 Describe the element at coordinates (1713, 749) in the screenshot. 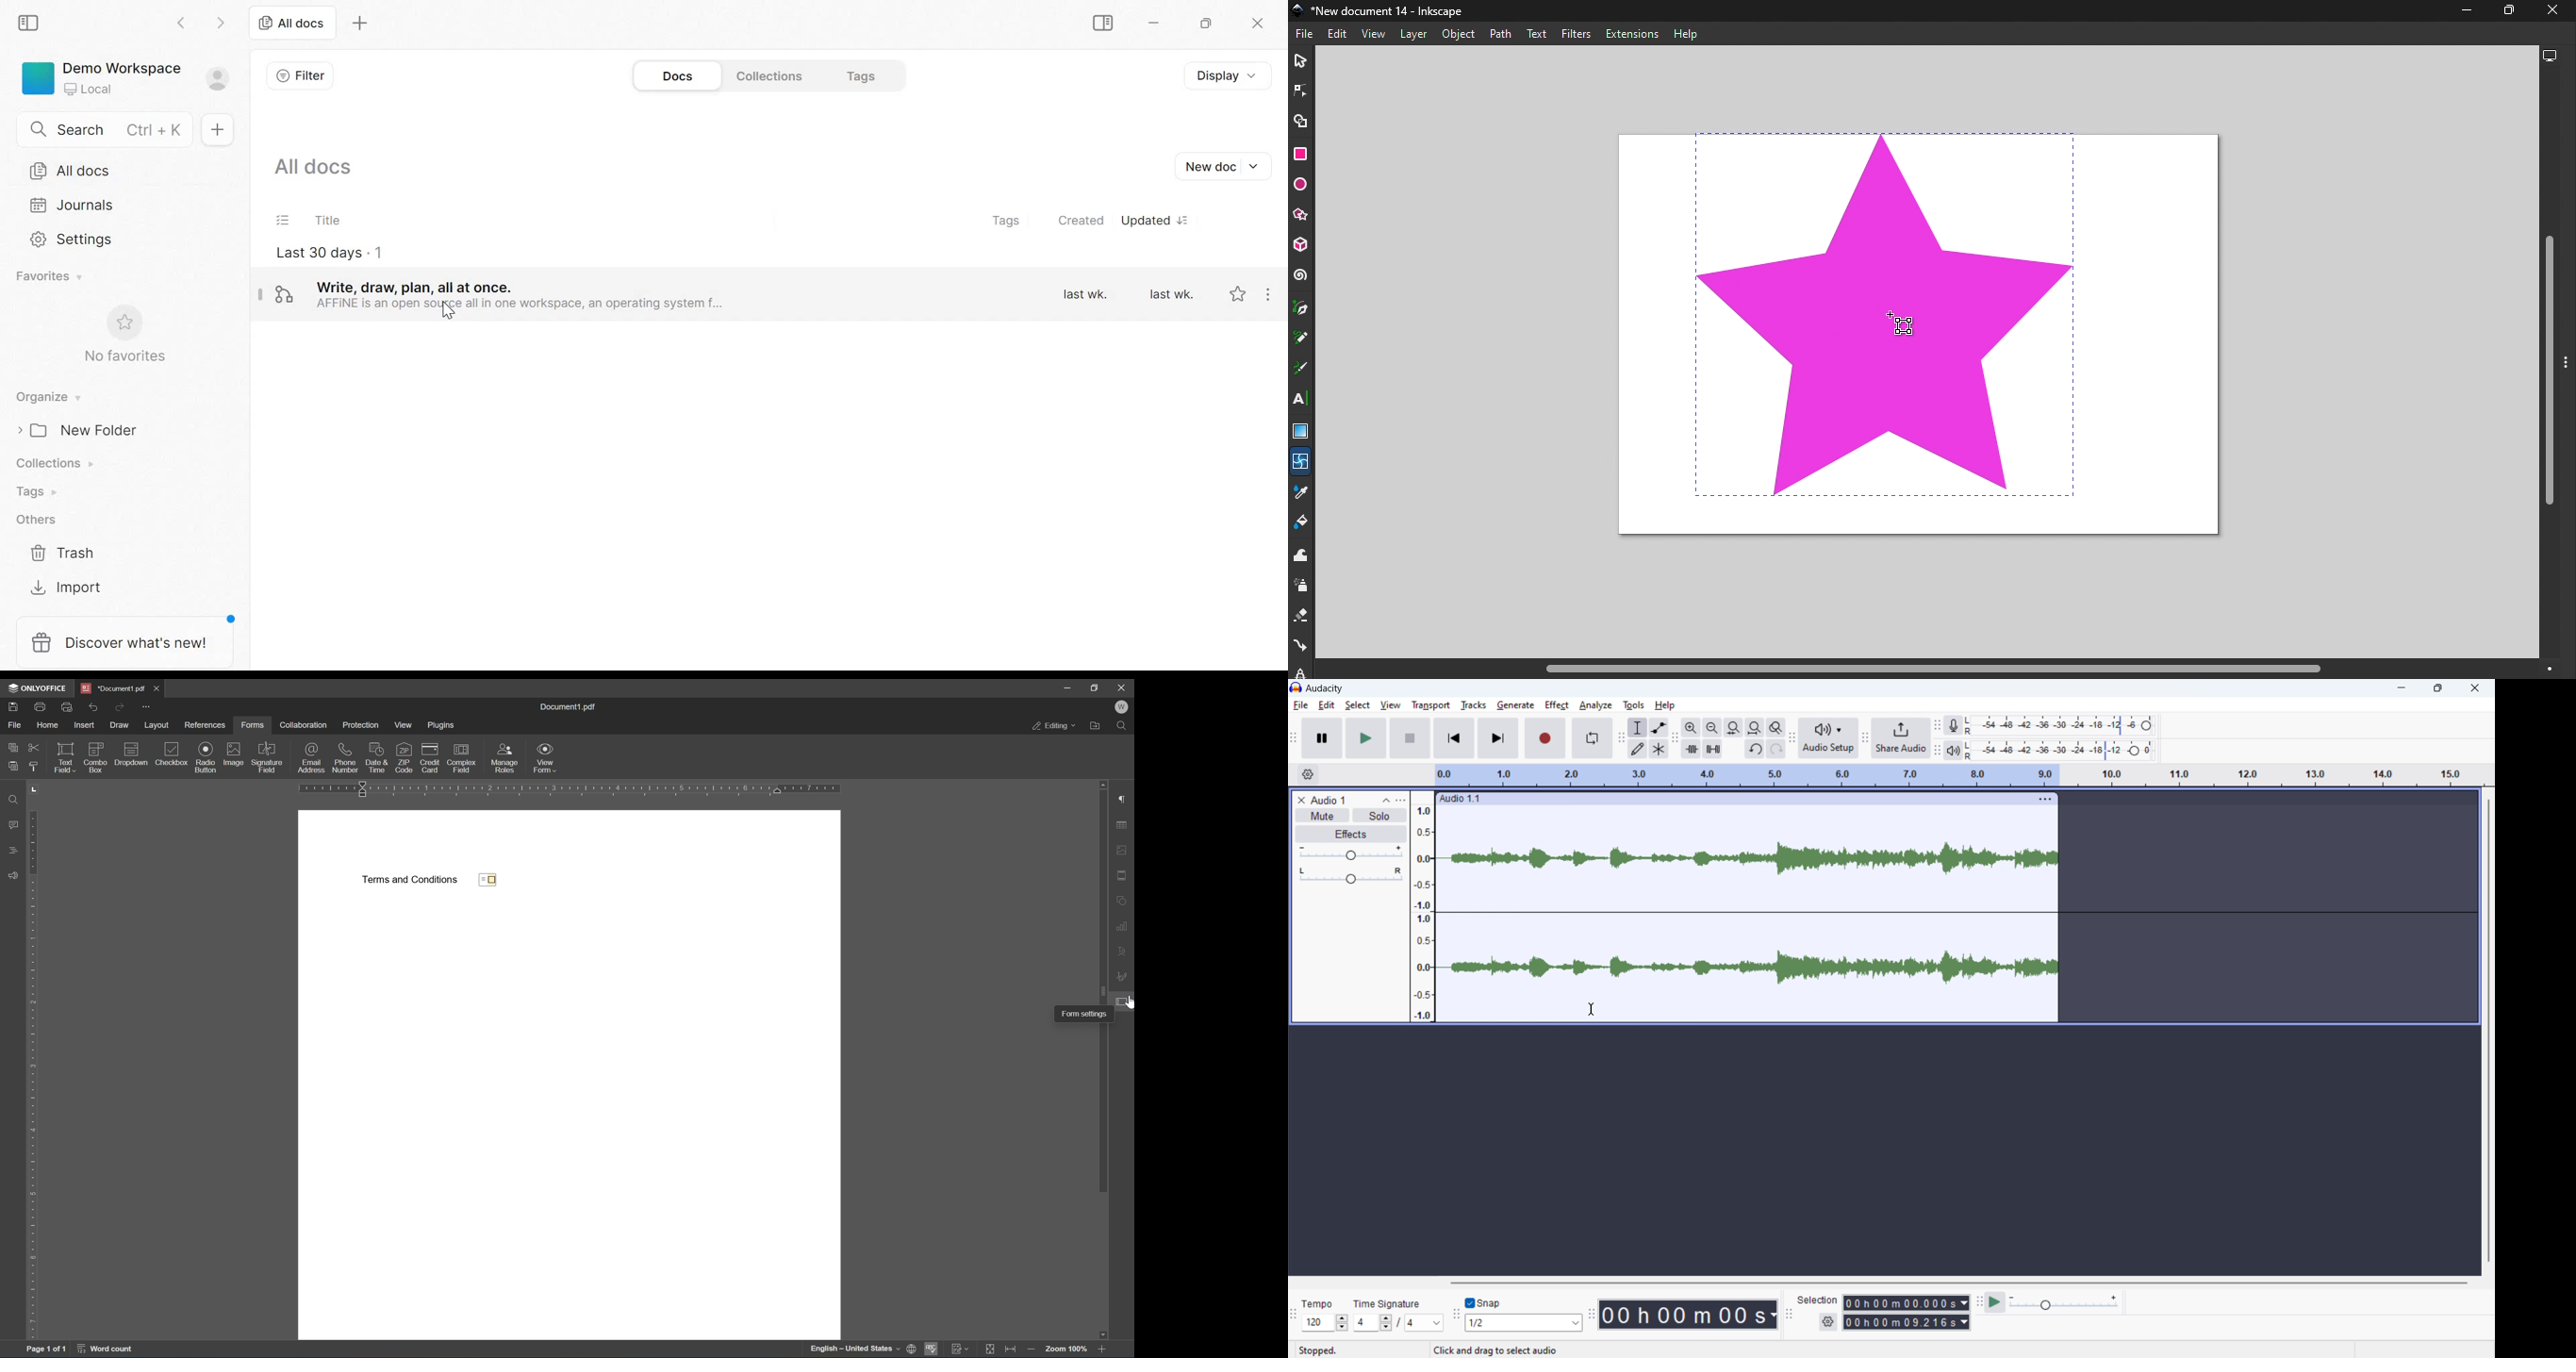

I see `silence audio selection` at that location.